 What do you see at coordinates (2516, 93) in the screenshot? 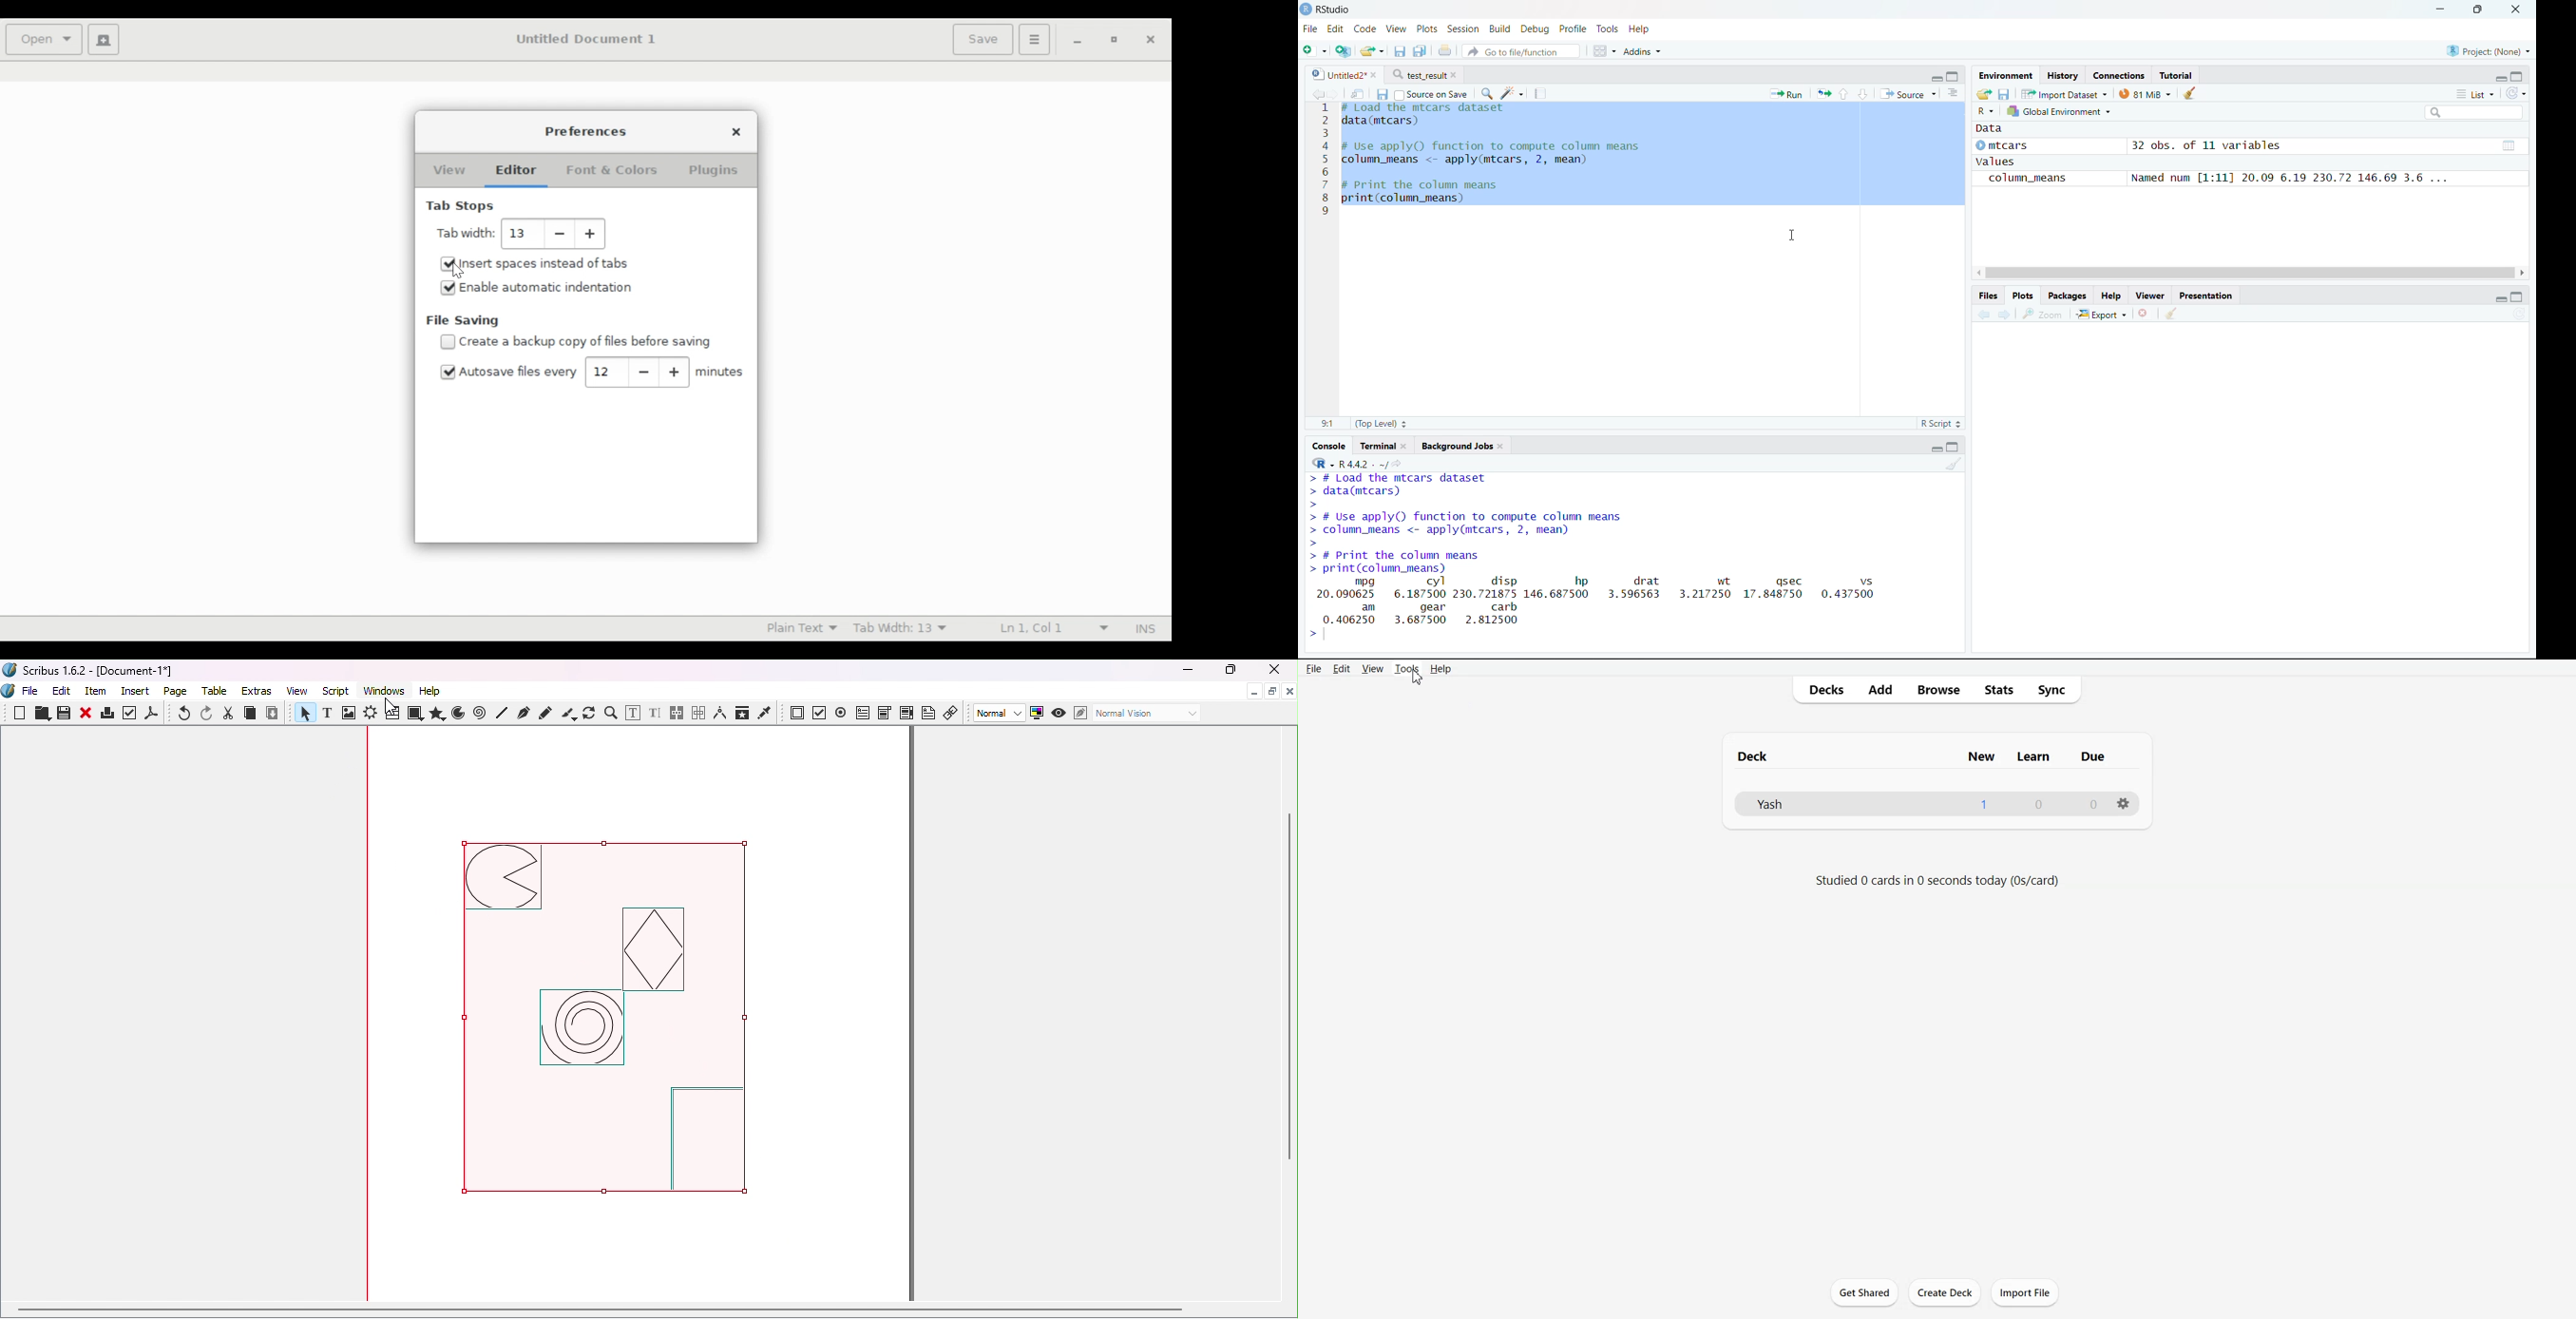
I see `Refresh the list of objects in the environment` at bounding box center [2516, 93].